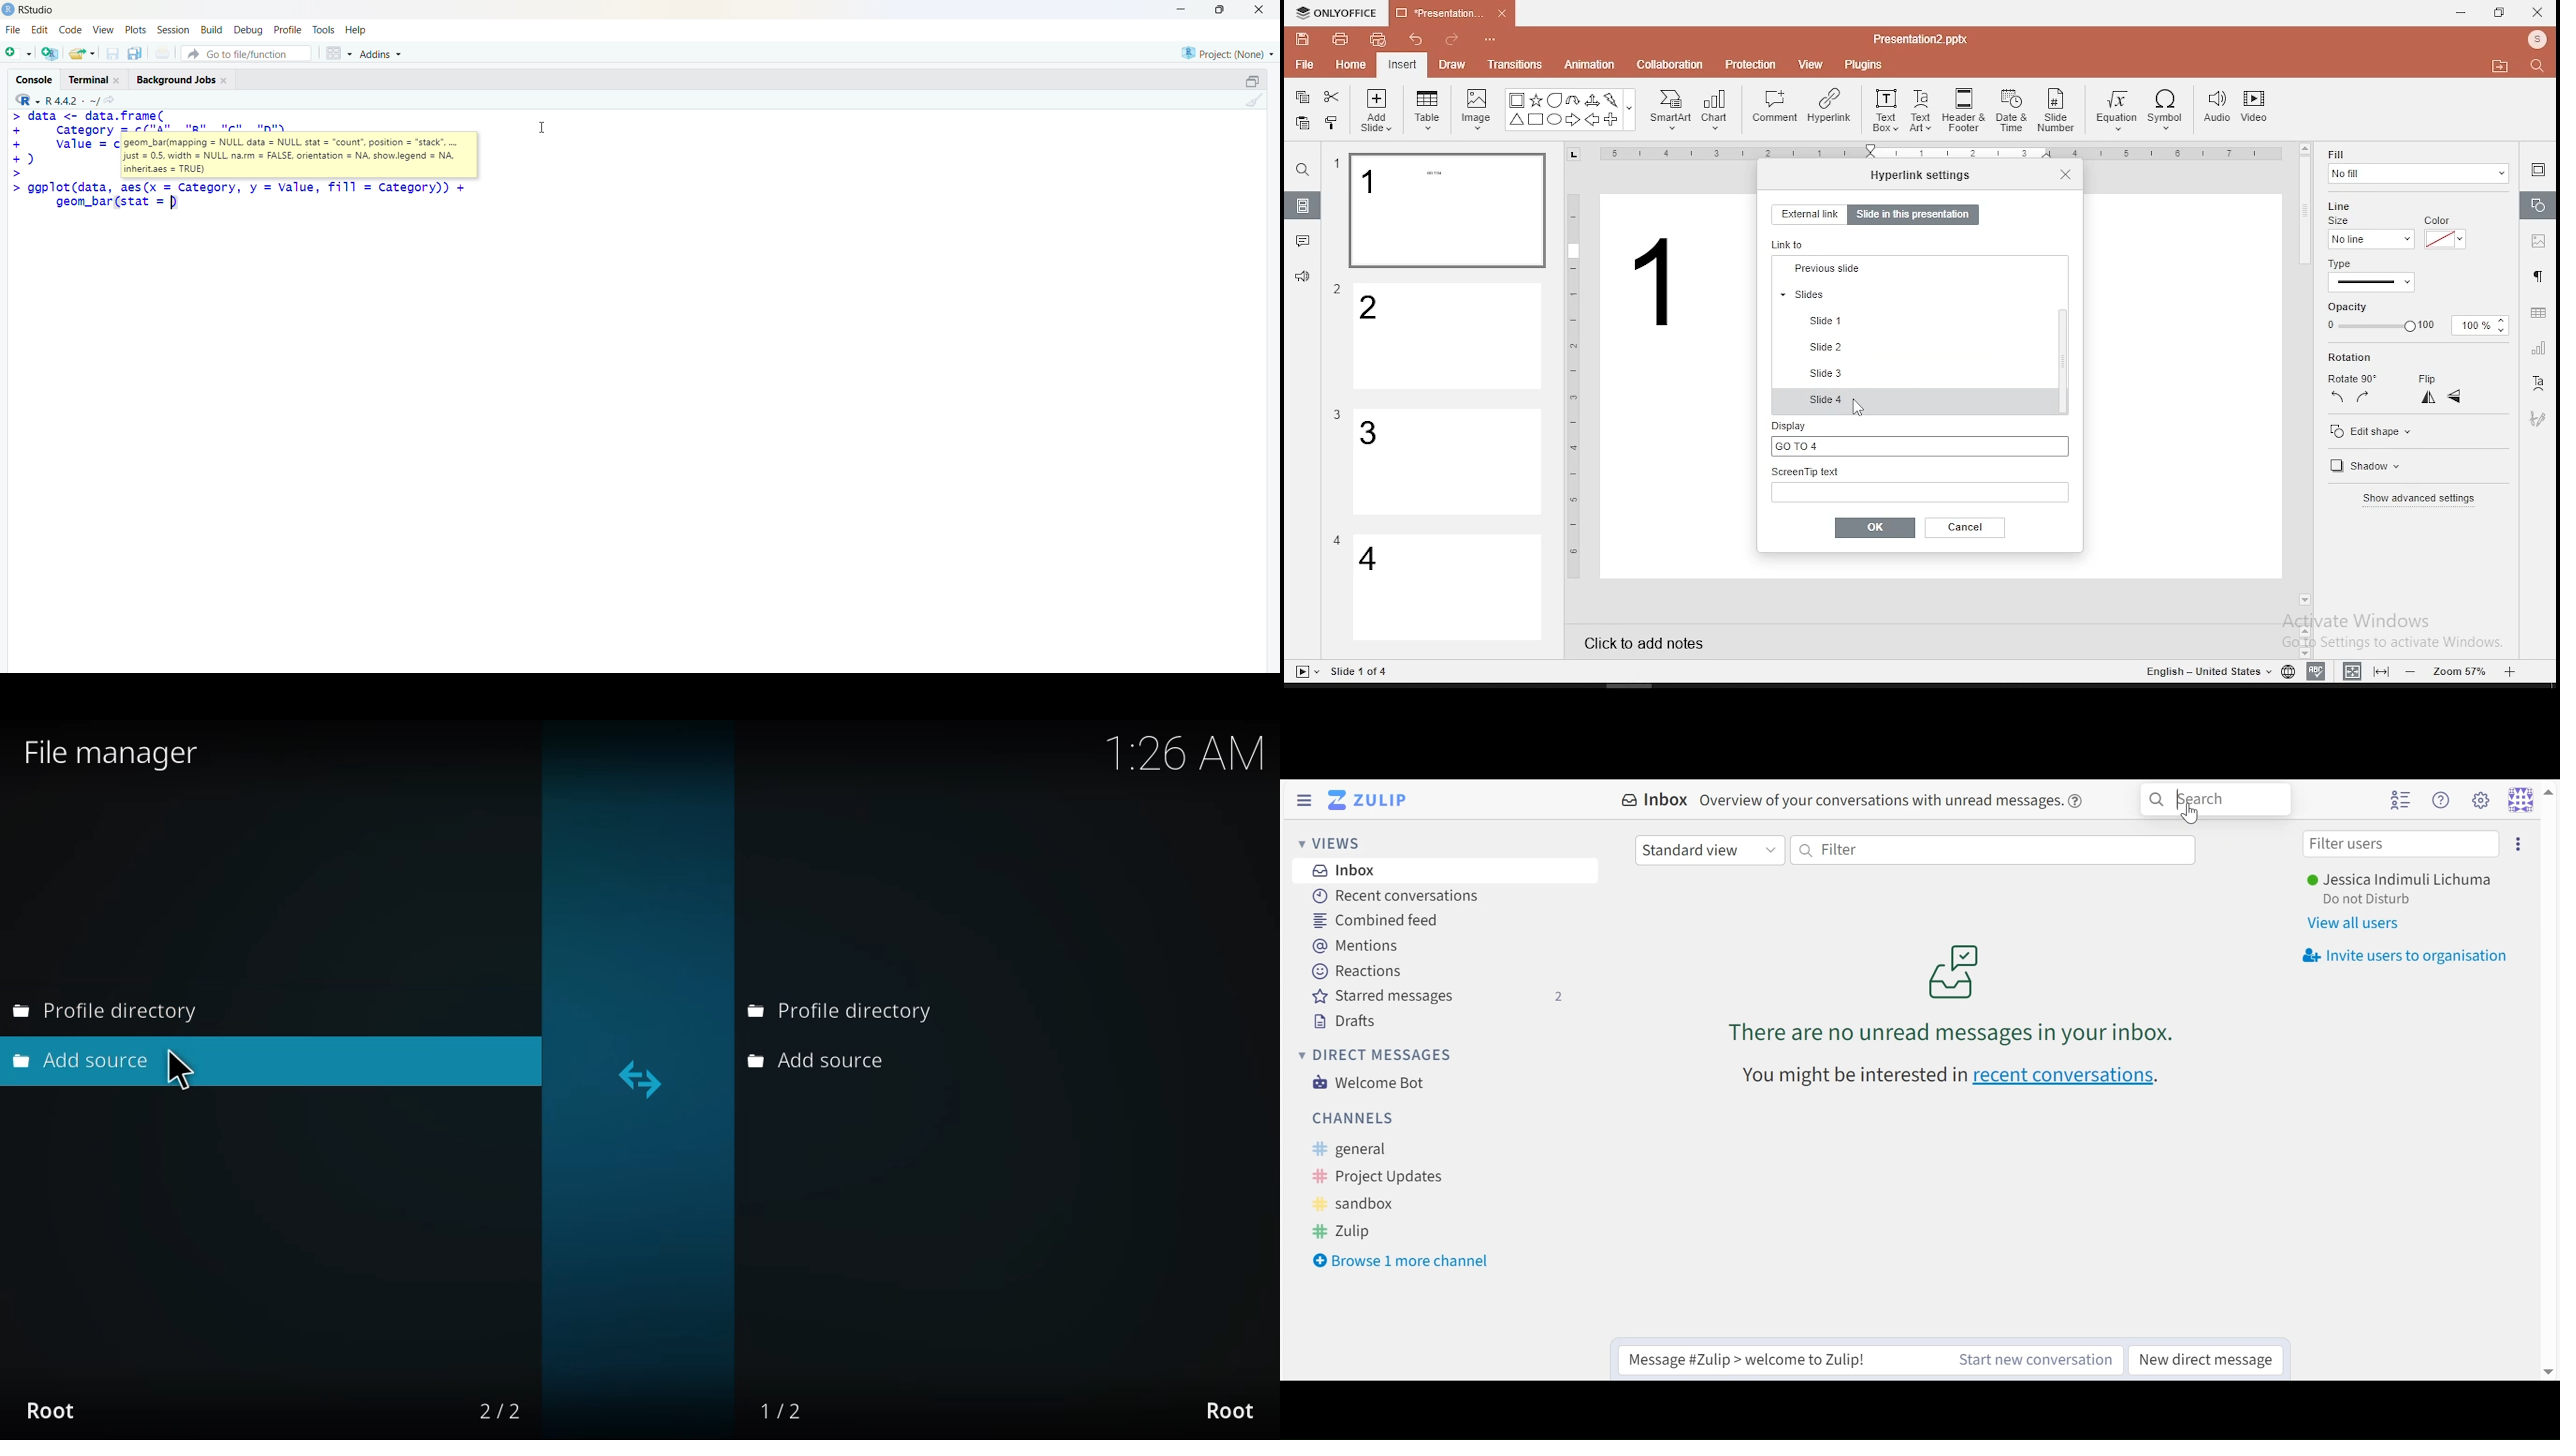  I want to click on slide 4, so click(1916, 402).